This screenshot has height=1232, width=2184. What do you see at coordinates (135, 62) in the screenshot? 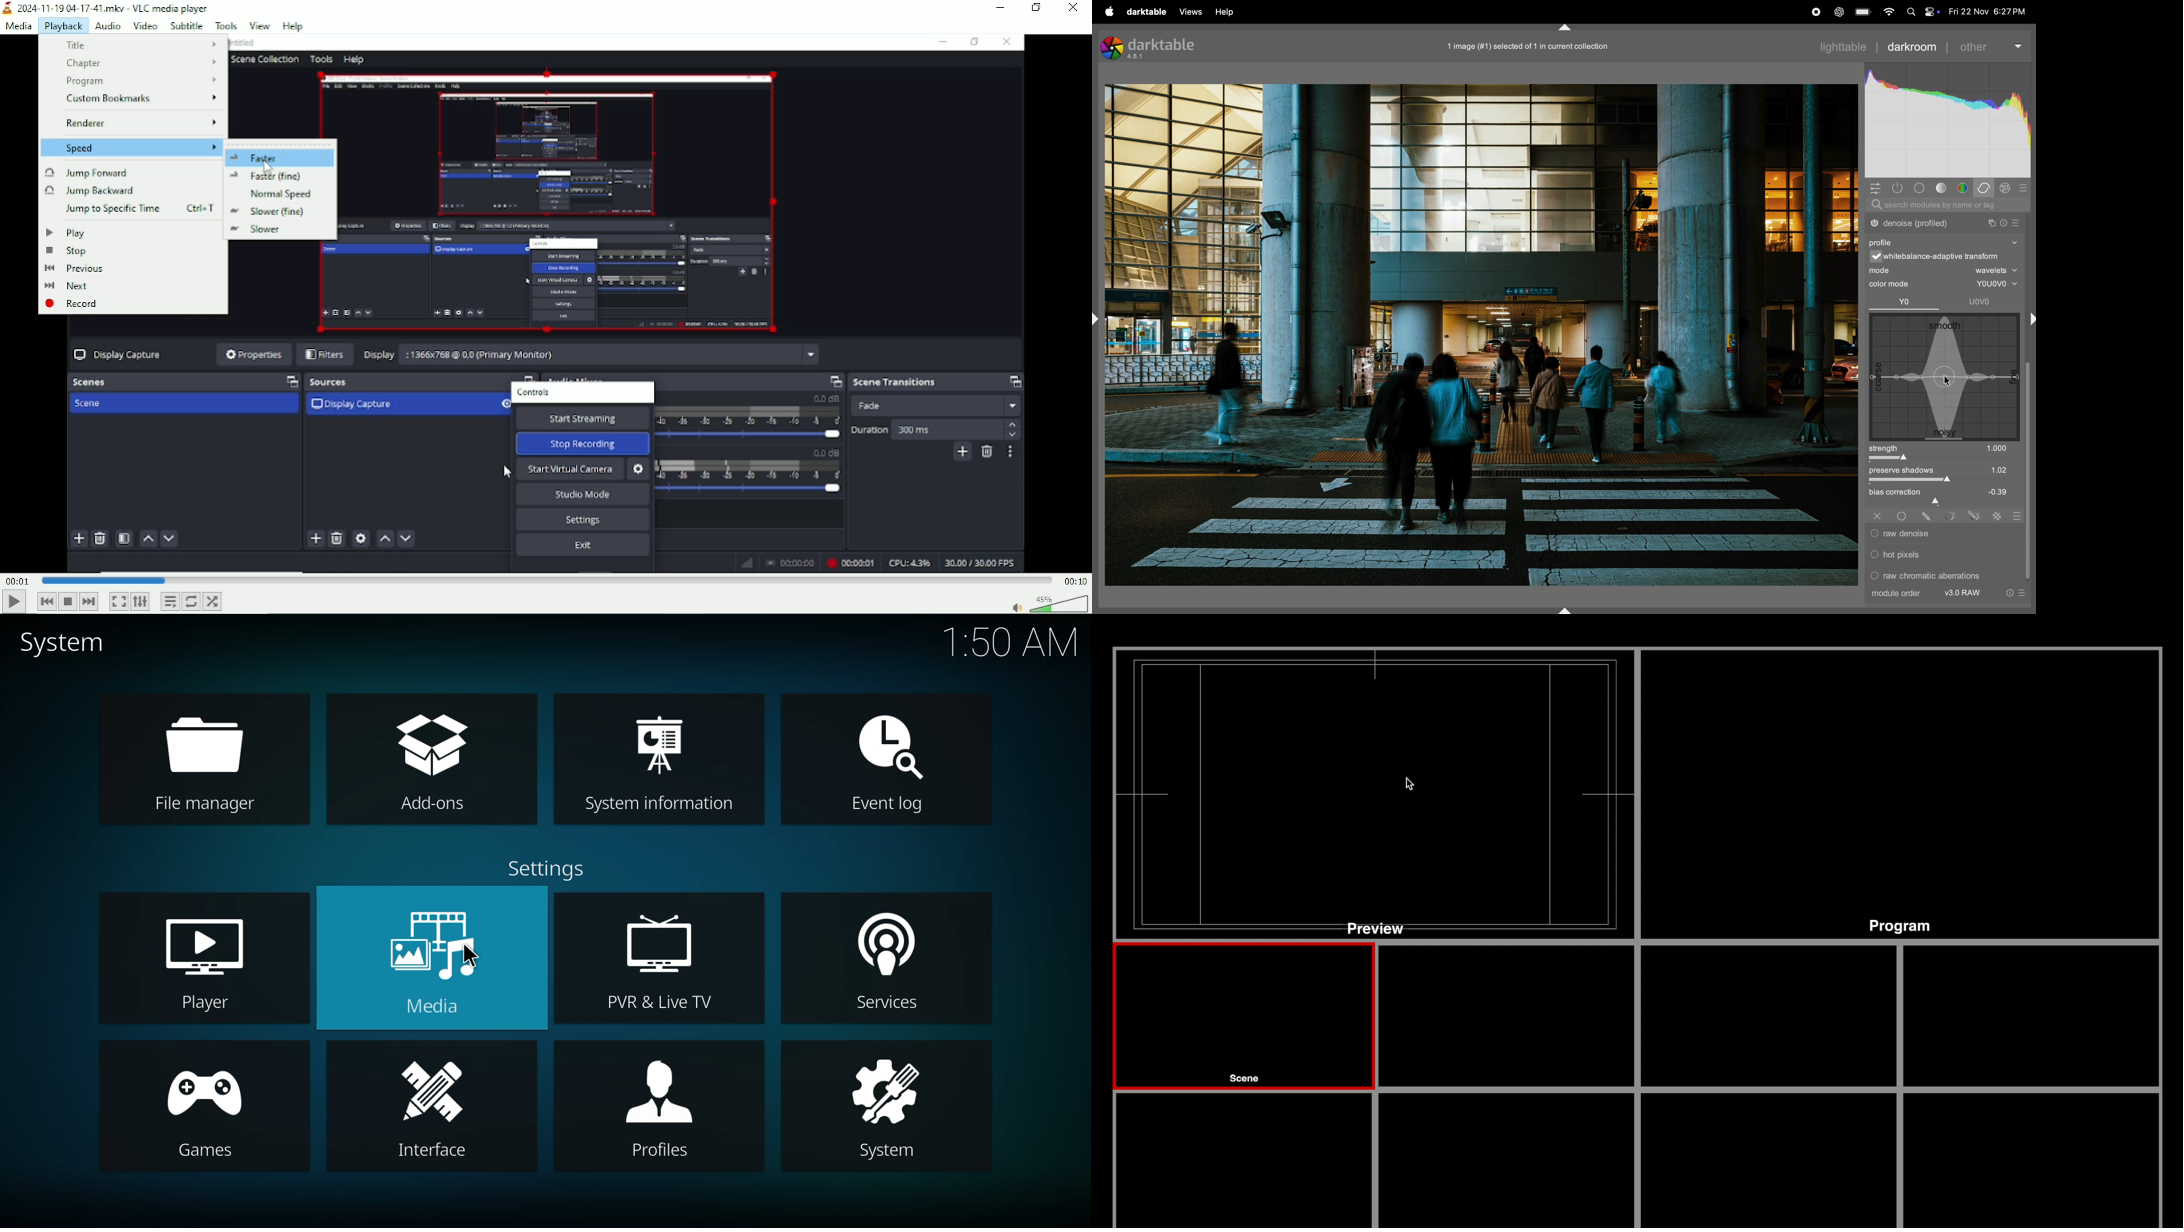
I see `Chapter` at bounding box center [135, 62].